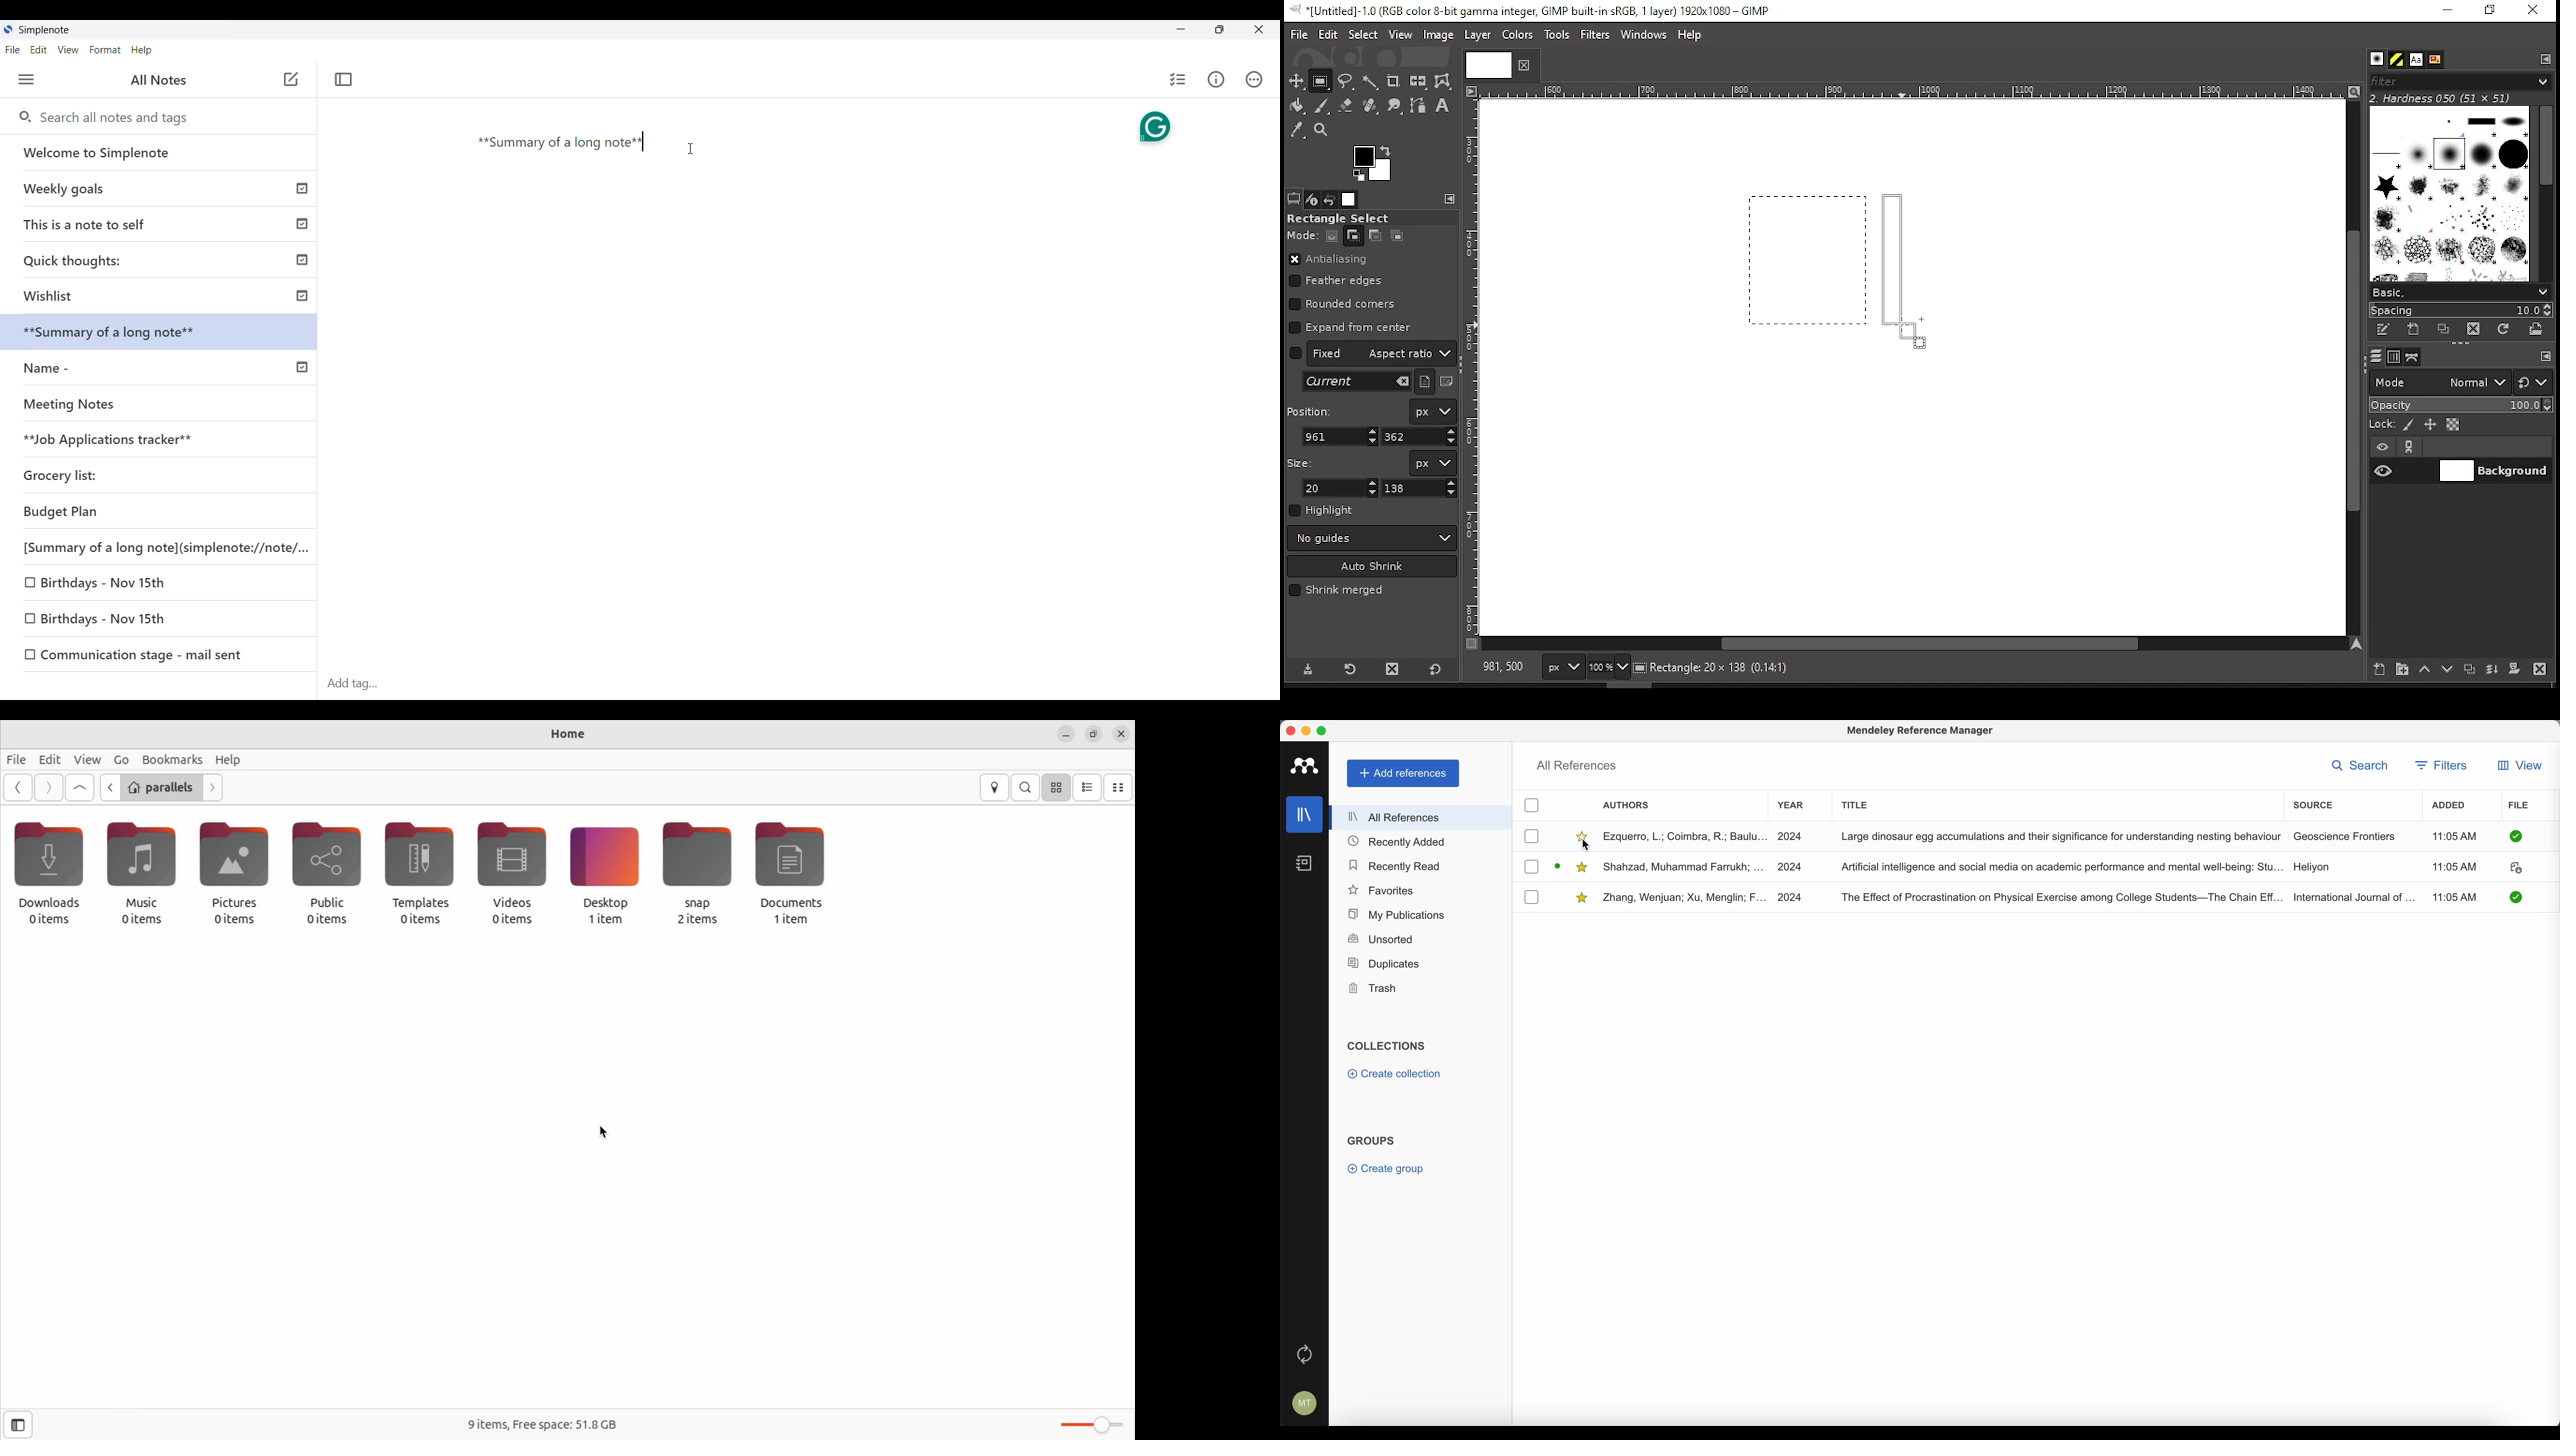  Describe the element at coordinates (2452, 425) in the screenshot. I see `lock alpha channel` at that location.